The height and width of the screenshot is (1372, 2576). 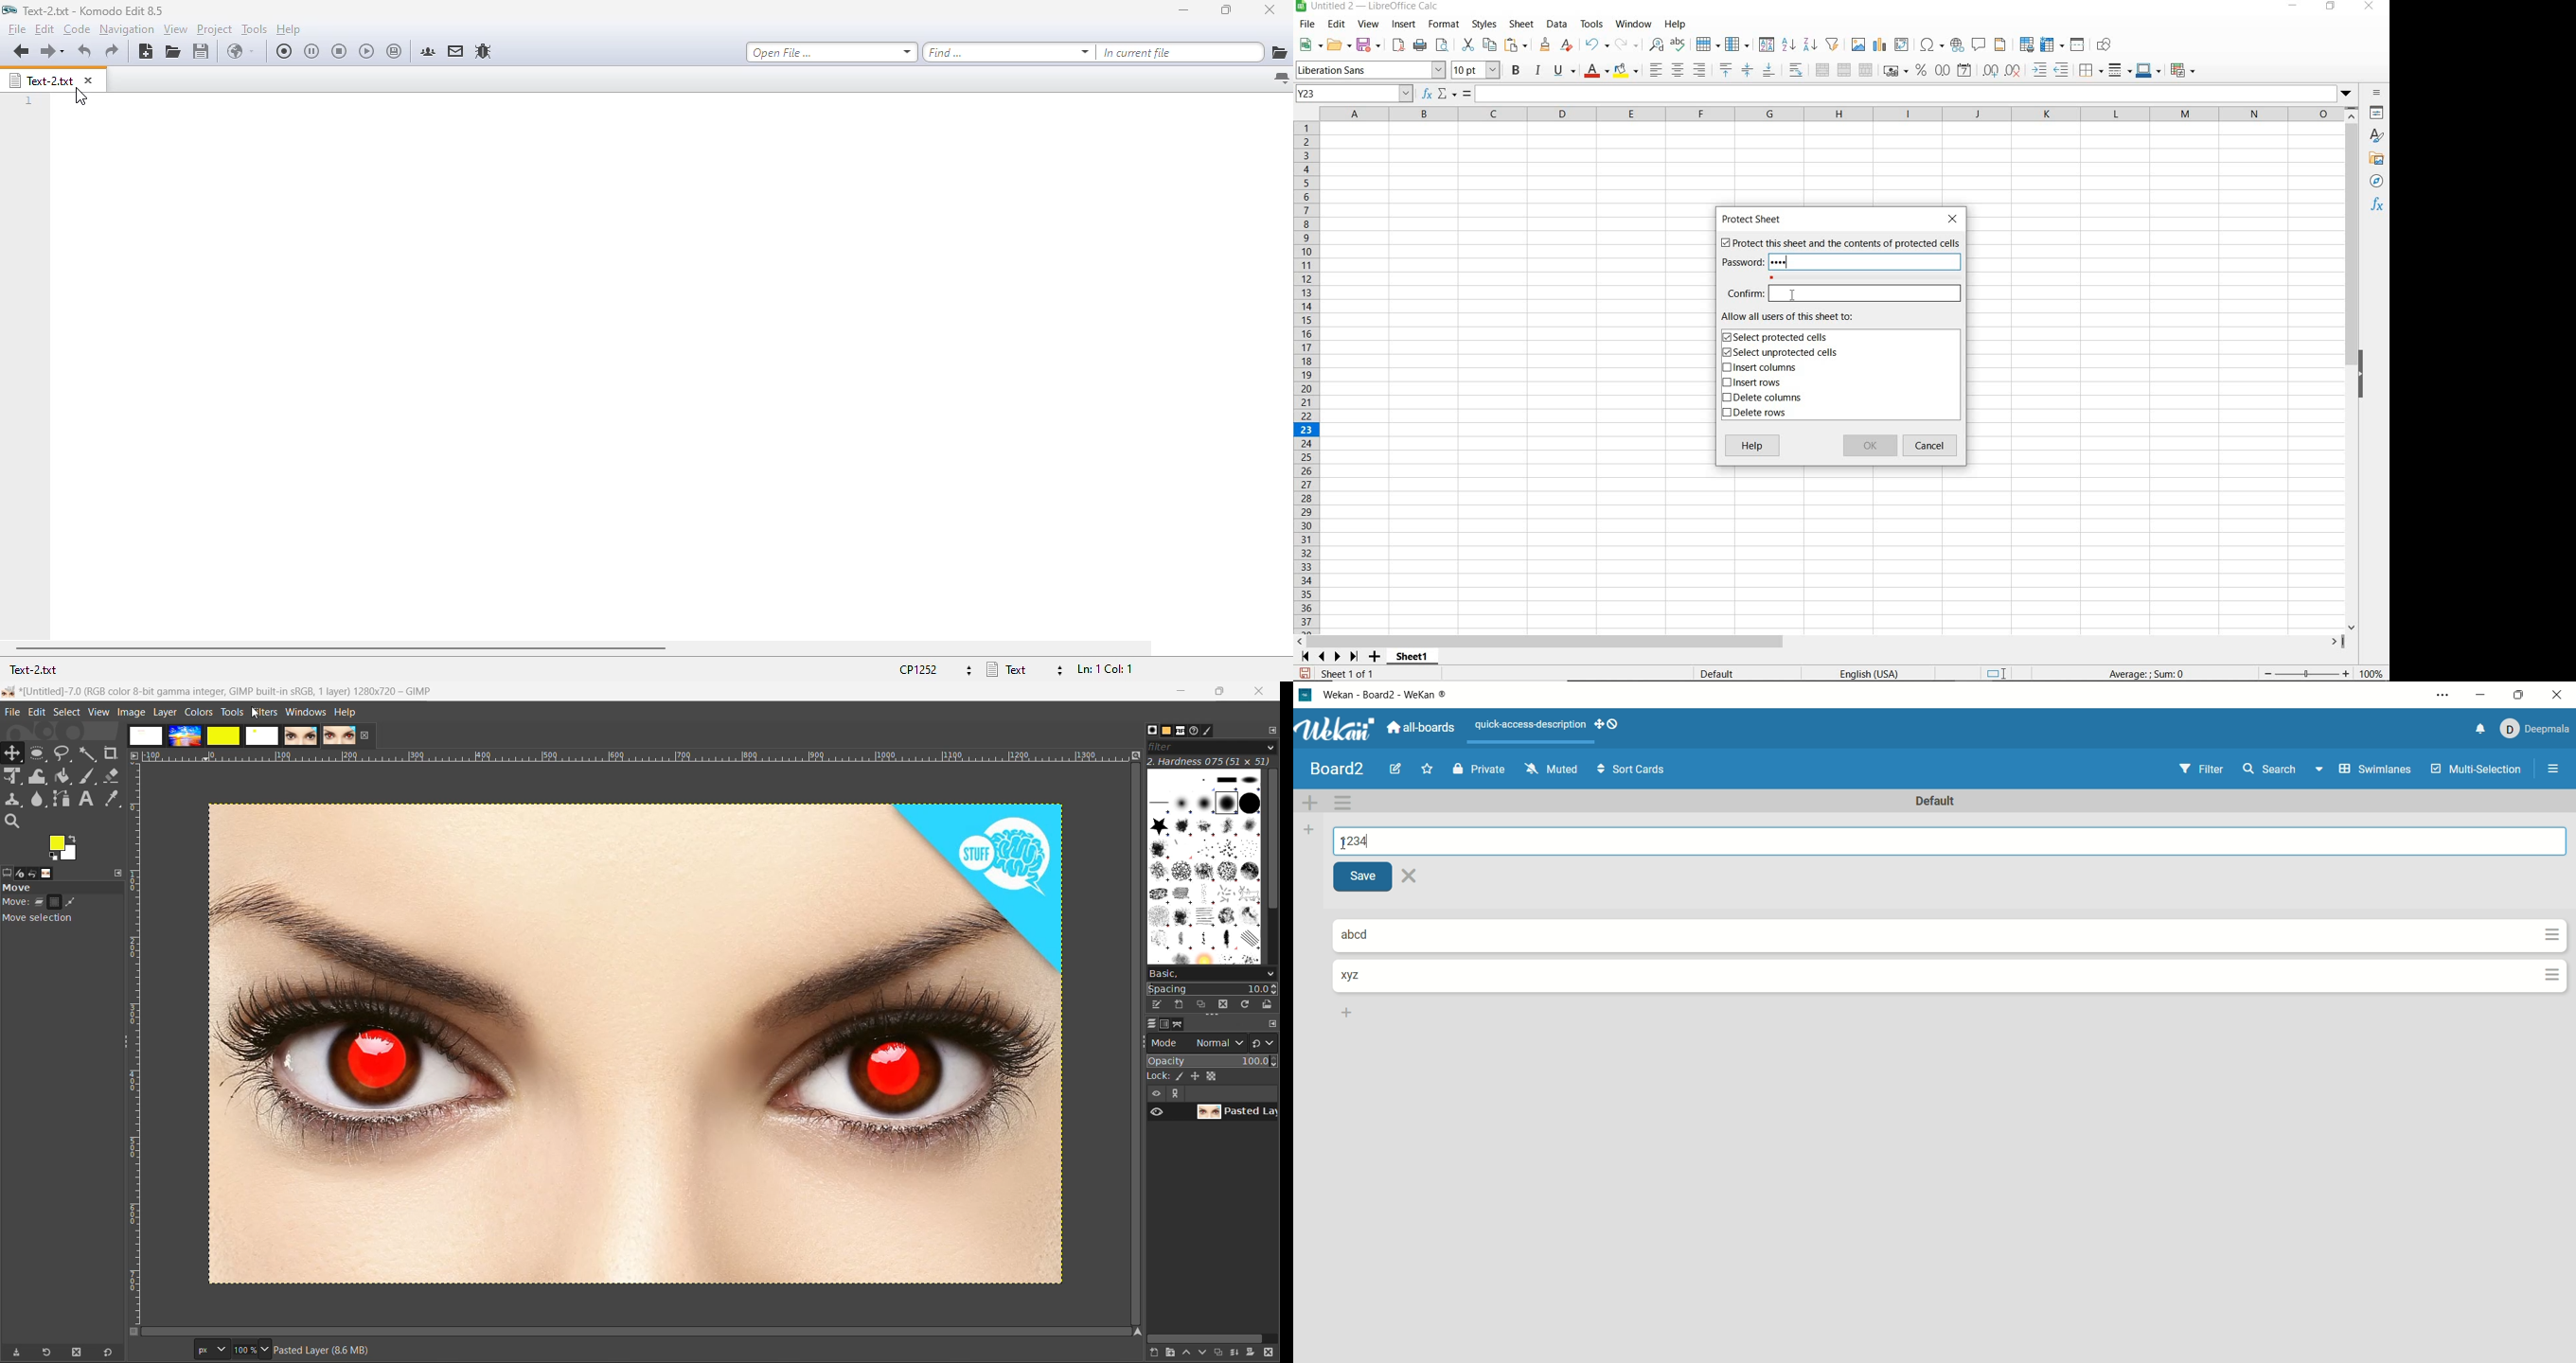 I want to click on FORMAT AS NUMBER, so click(x=1943, y=70).